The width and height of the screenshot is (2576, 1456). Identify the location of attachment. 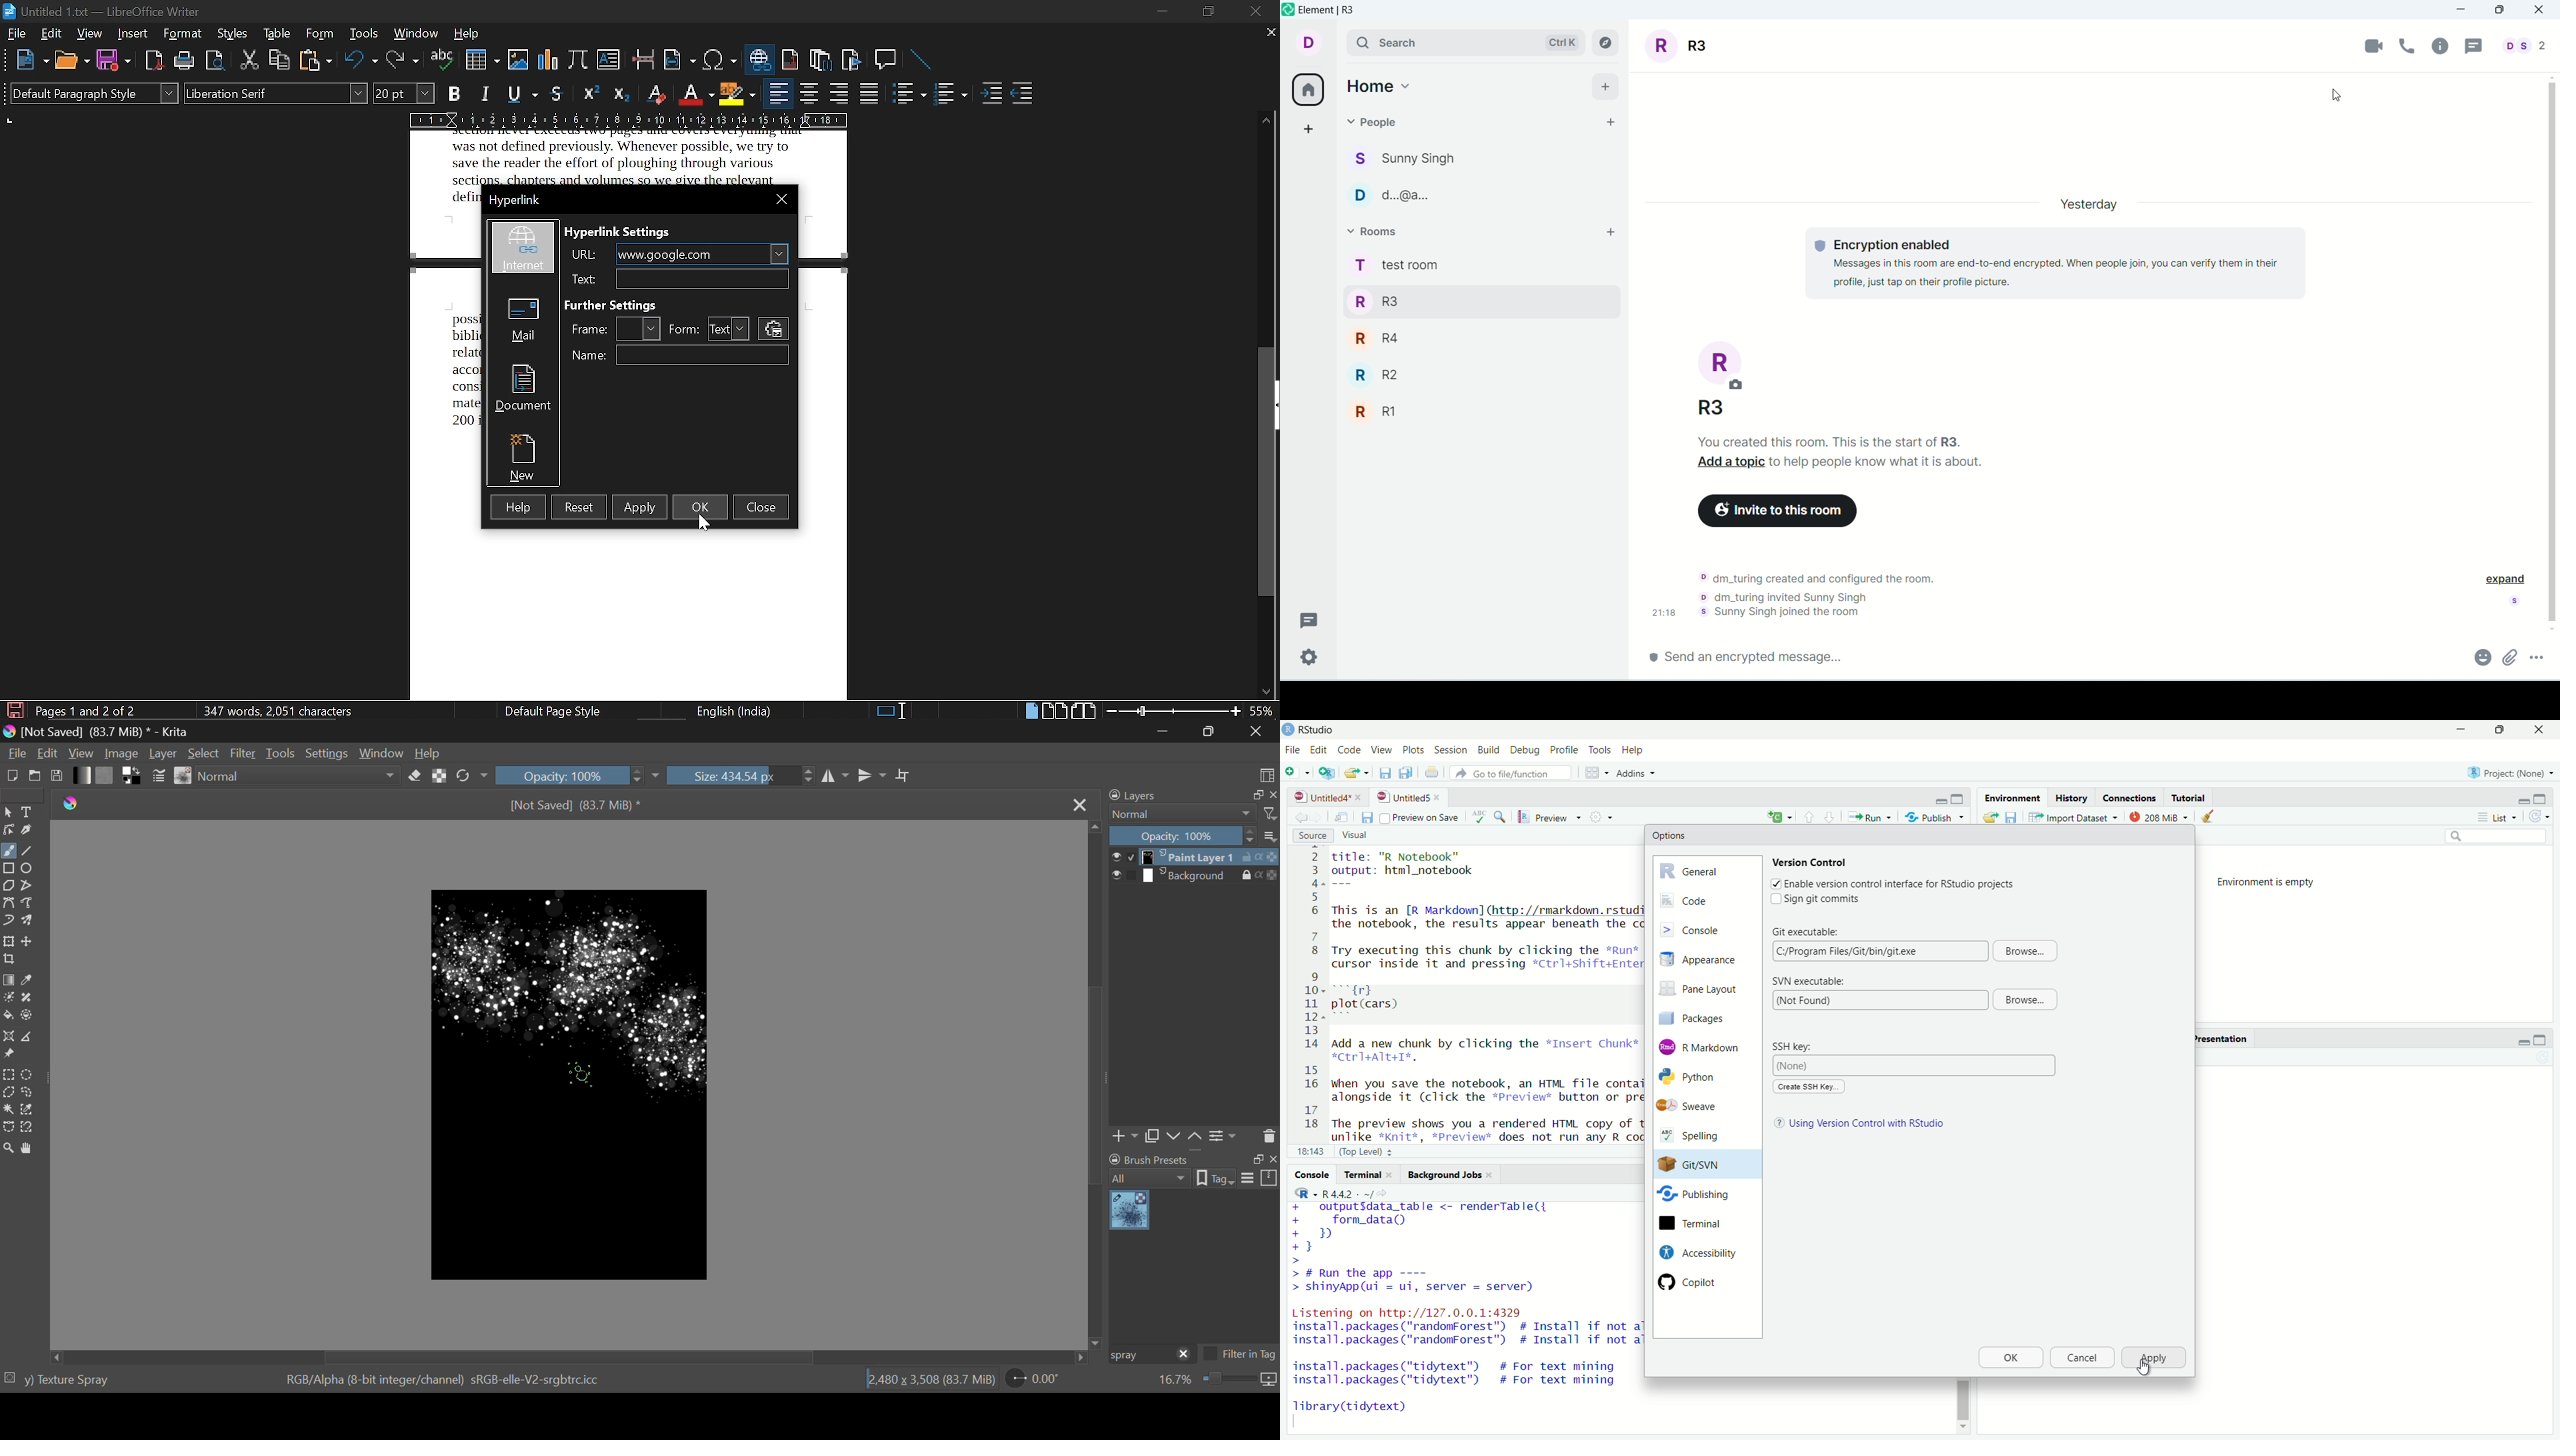
(2511, 657).